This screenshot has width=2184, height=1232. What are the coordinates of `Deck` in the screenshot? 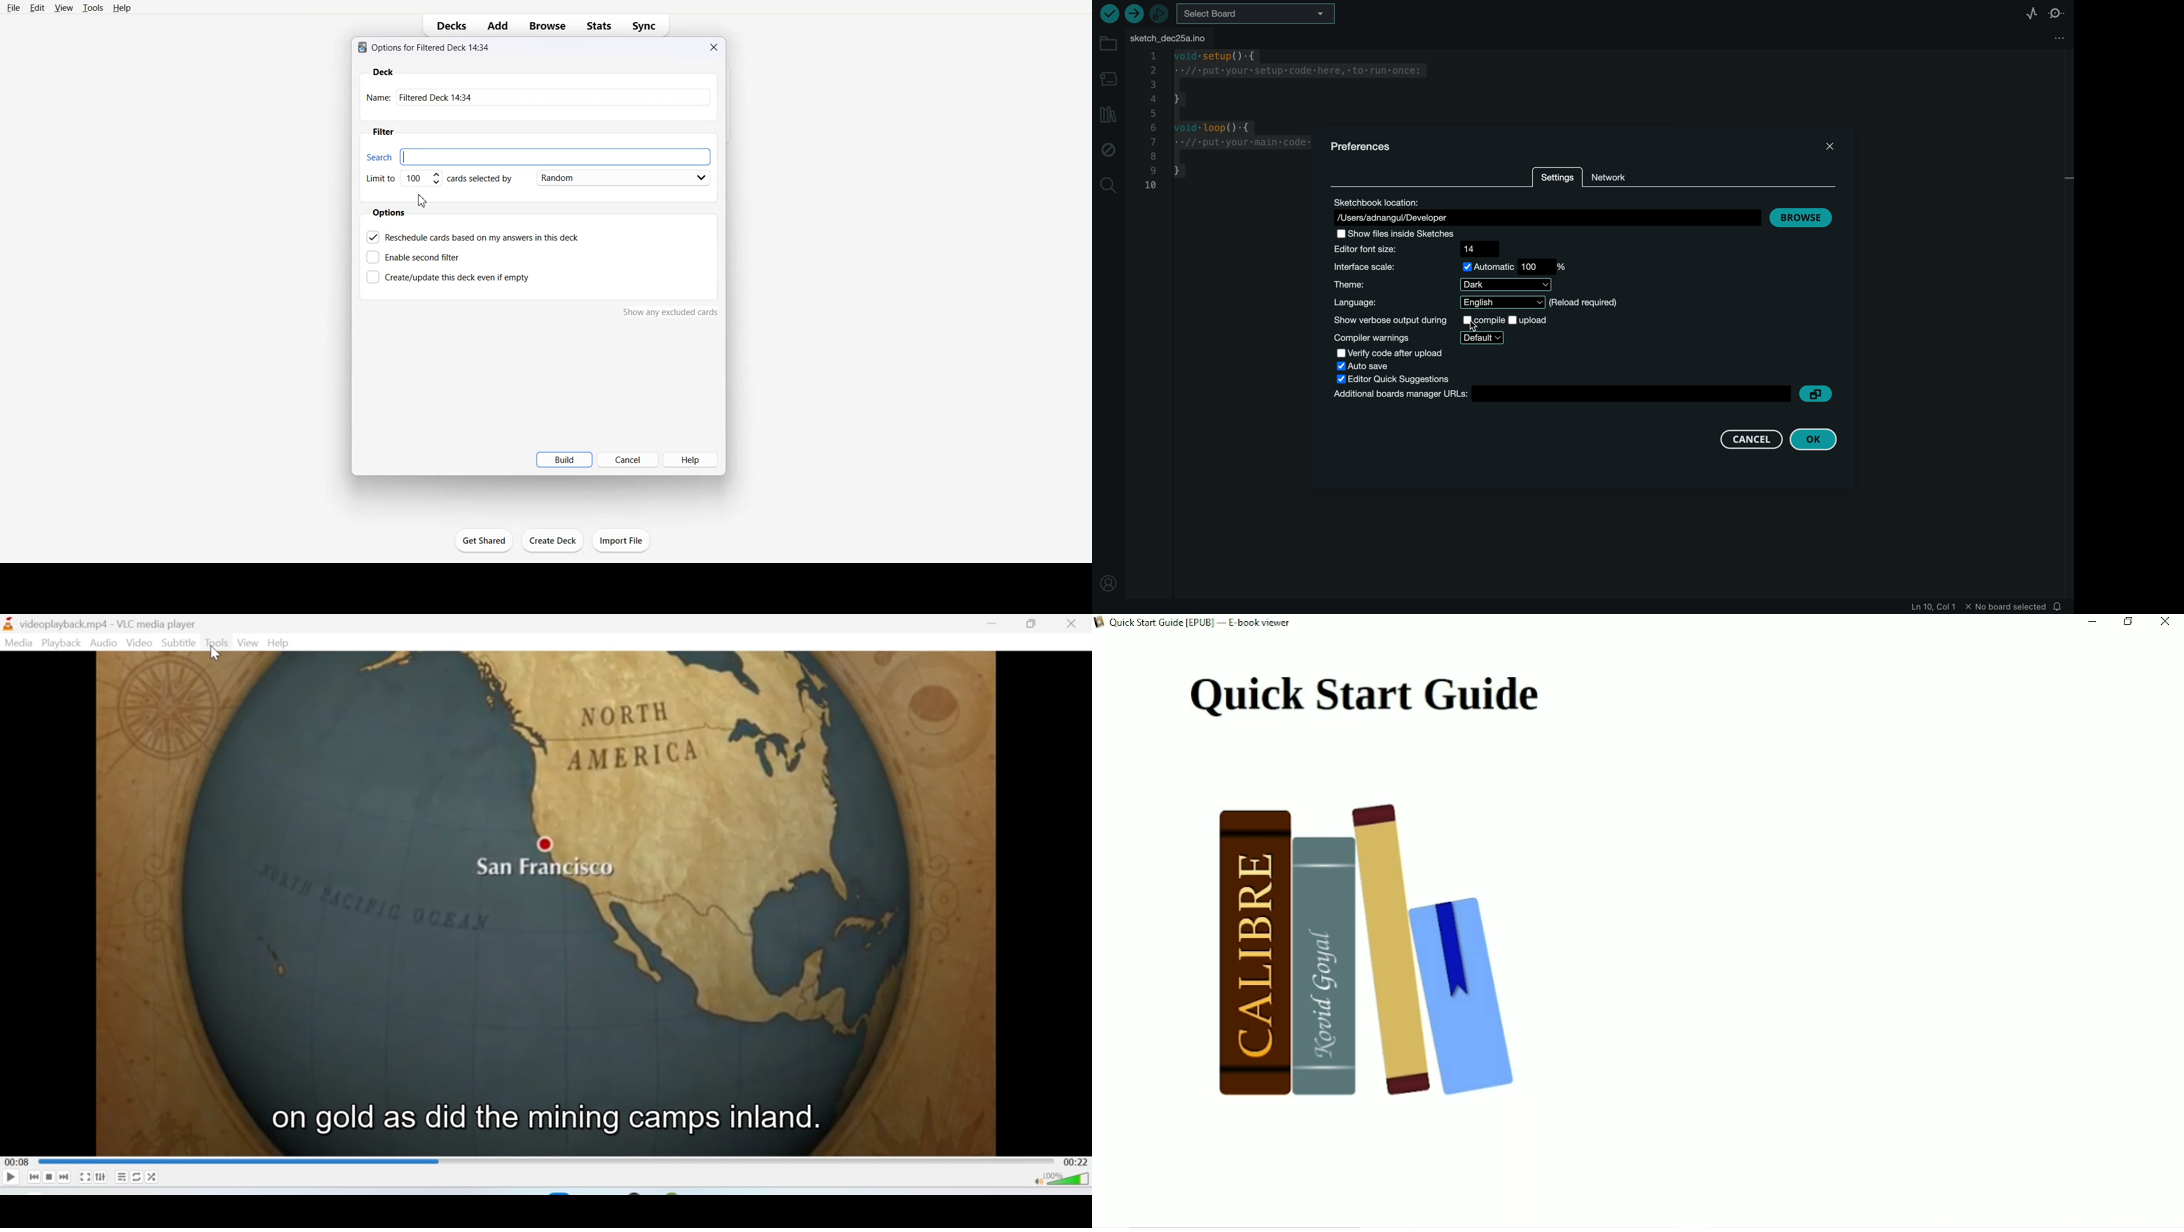 It's located at (383, 71).